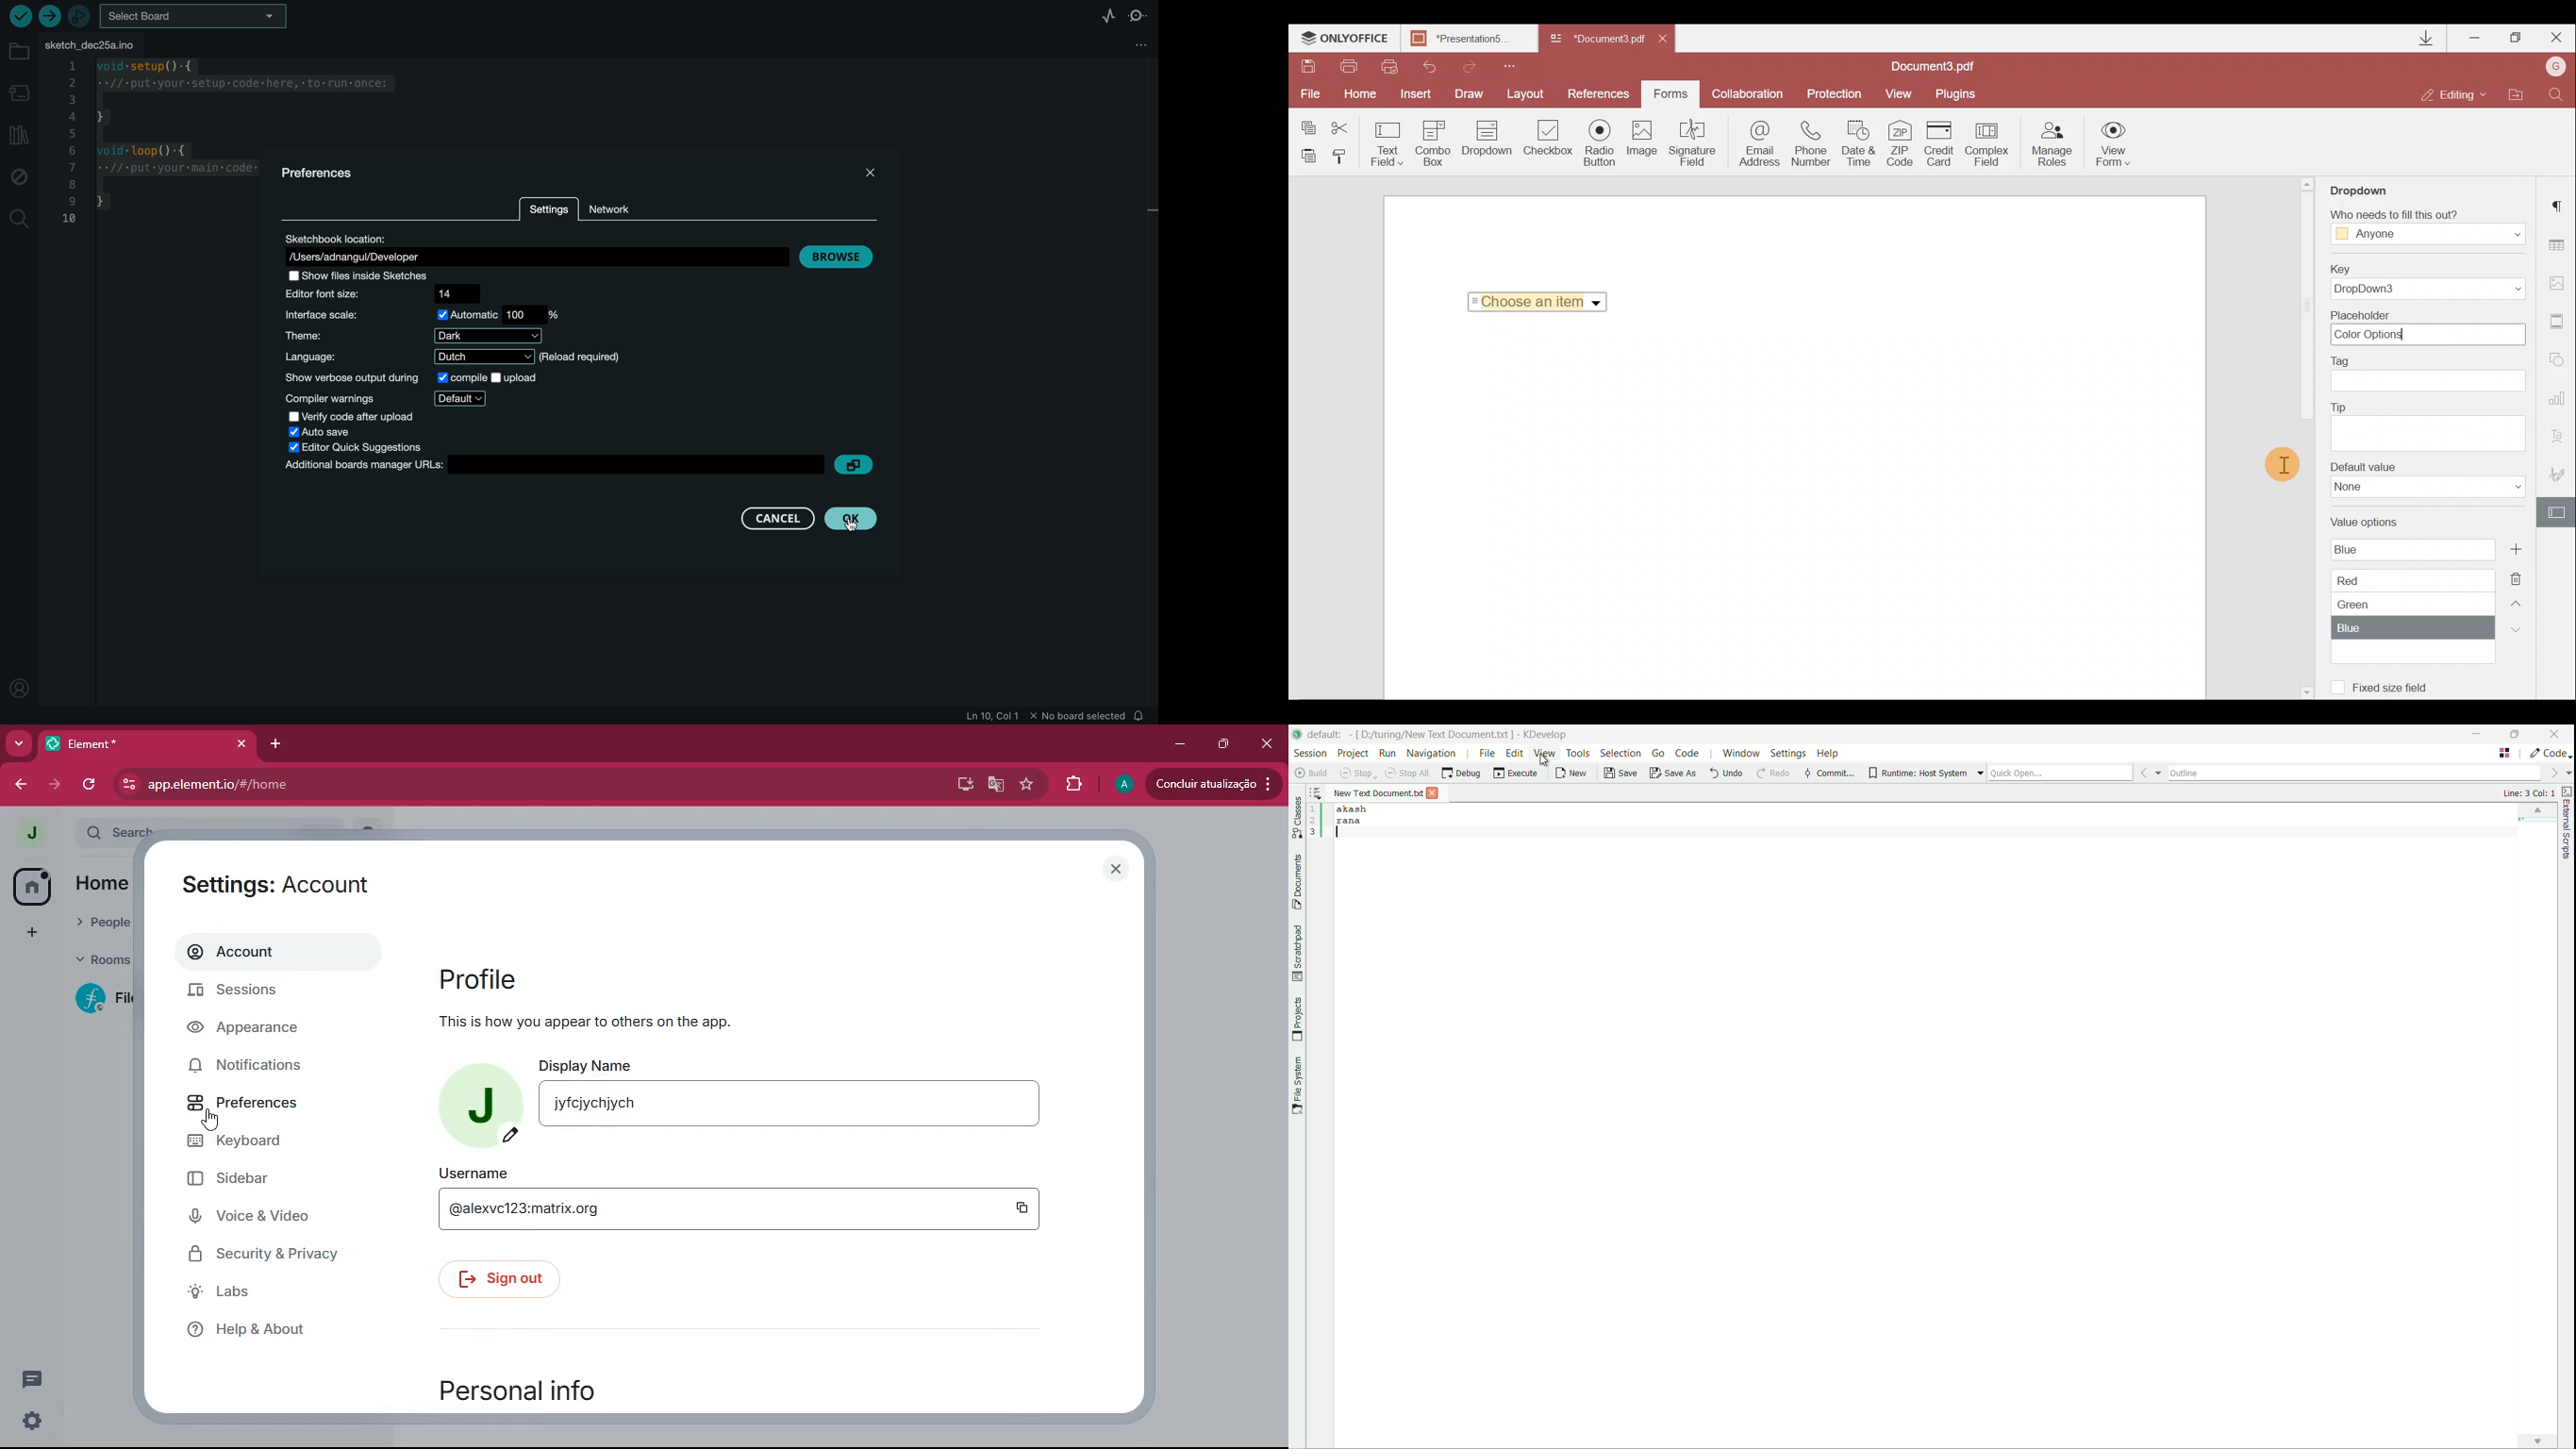 The height and width of the screenshot is (1456, 2576). I want to click on editor  font  size, so click(381, 294).